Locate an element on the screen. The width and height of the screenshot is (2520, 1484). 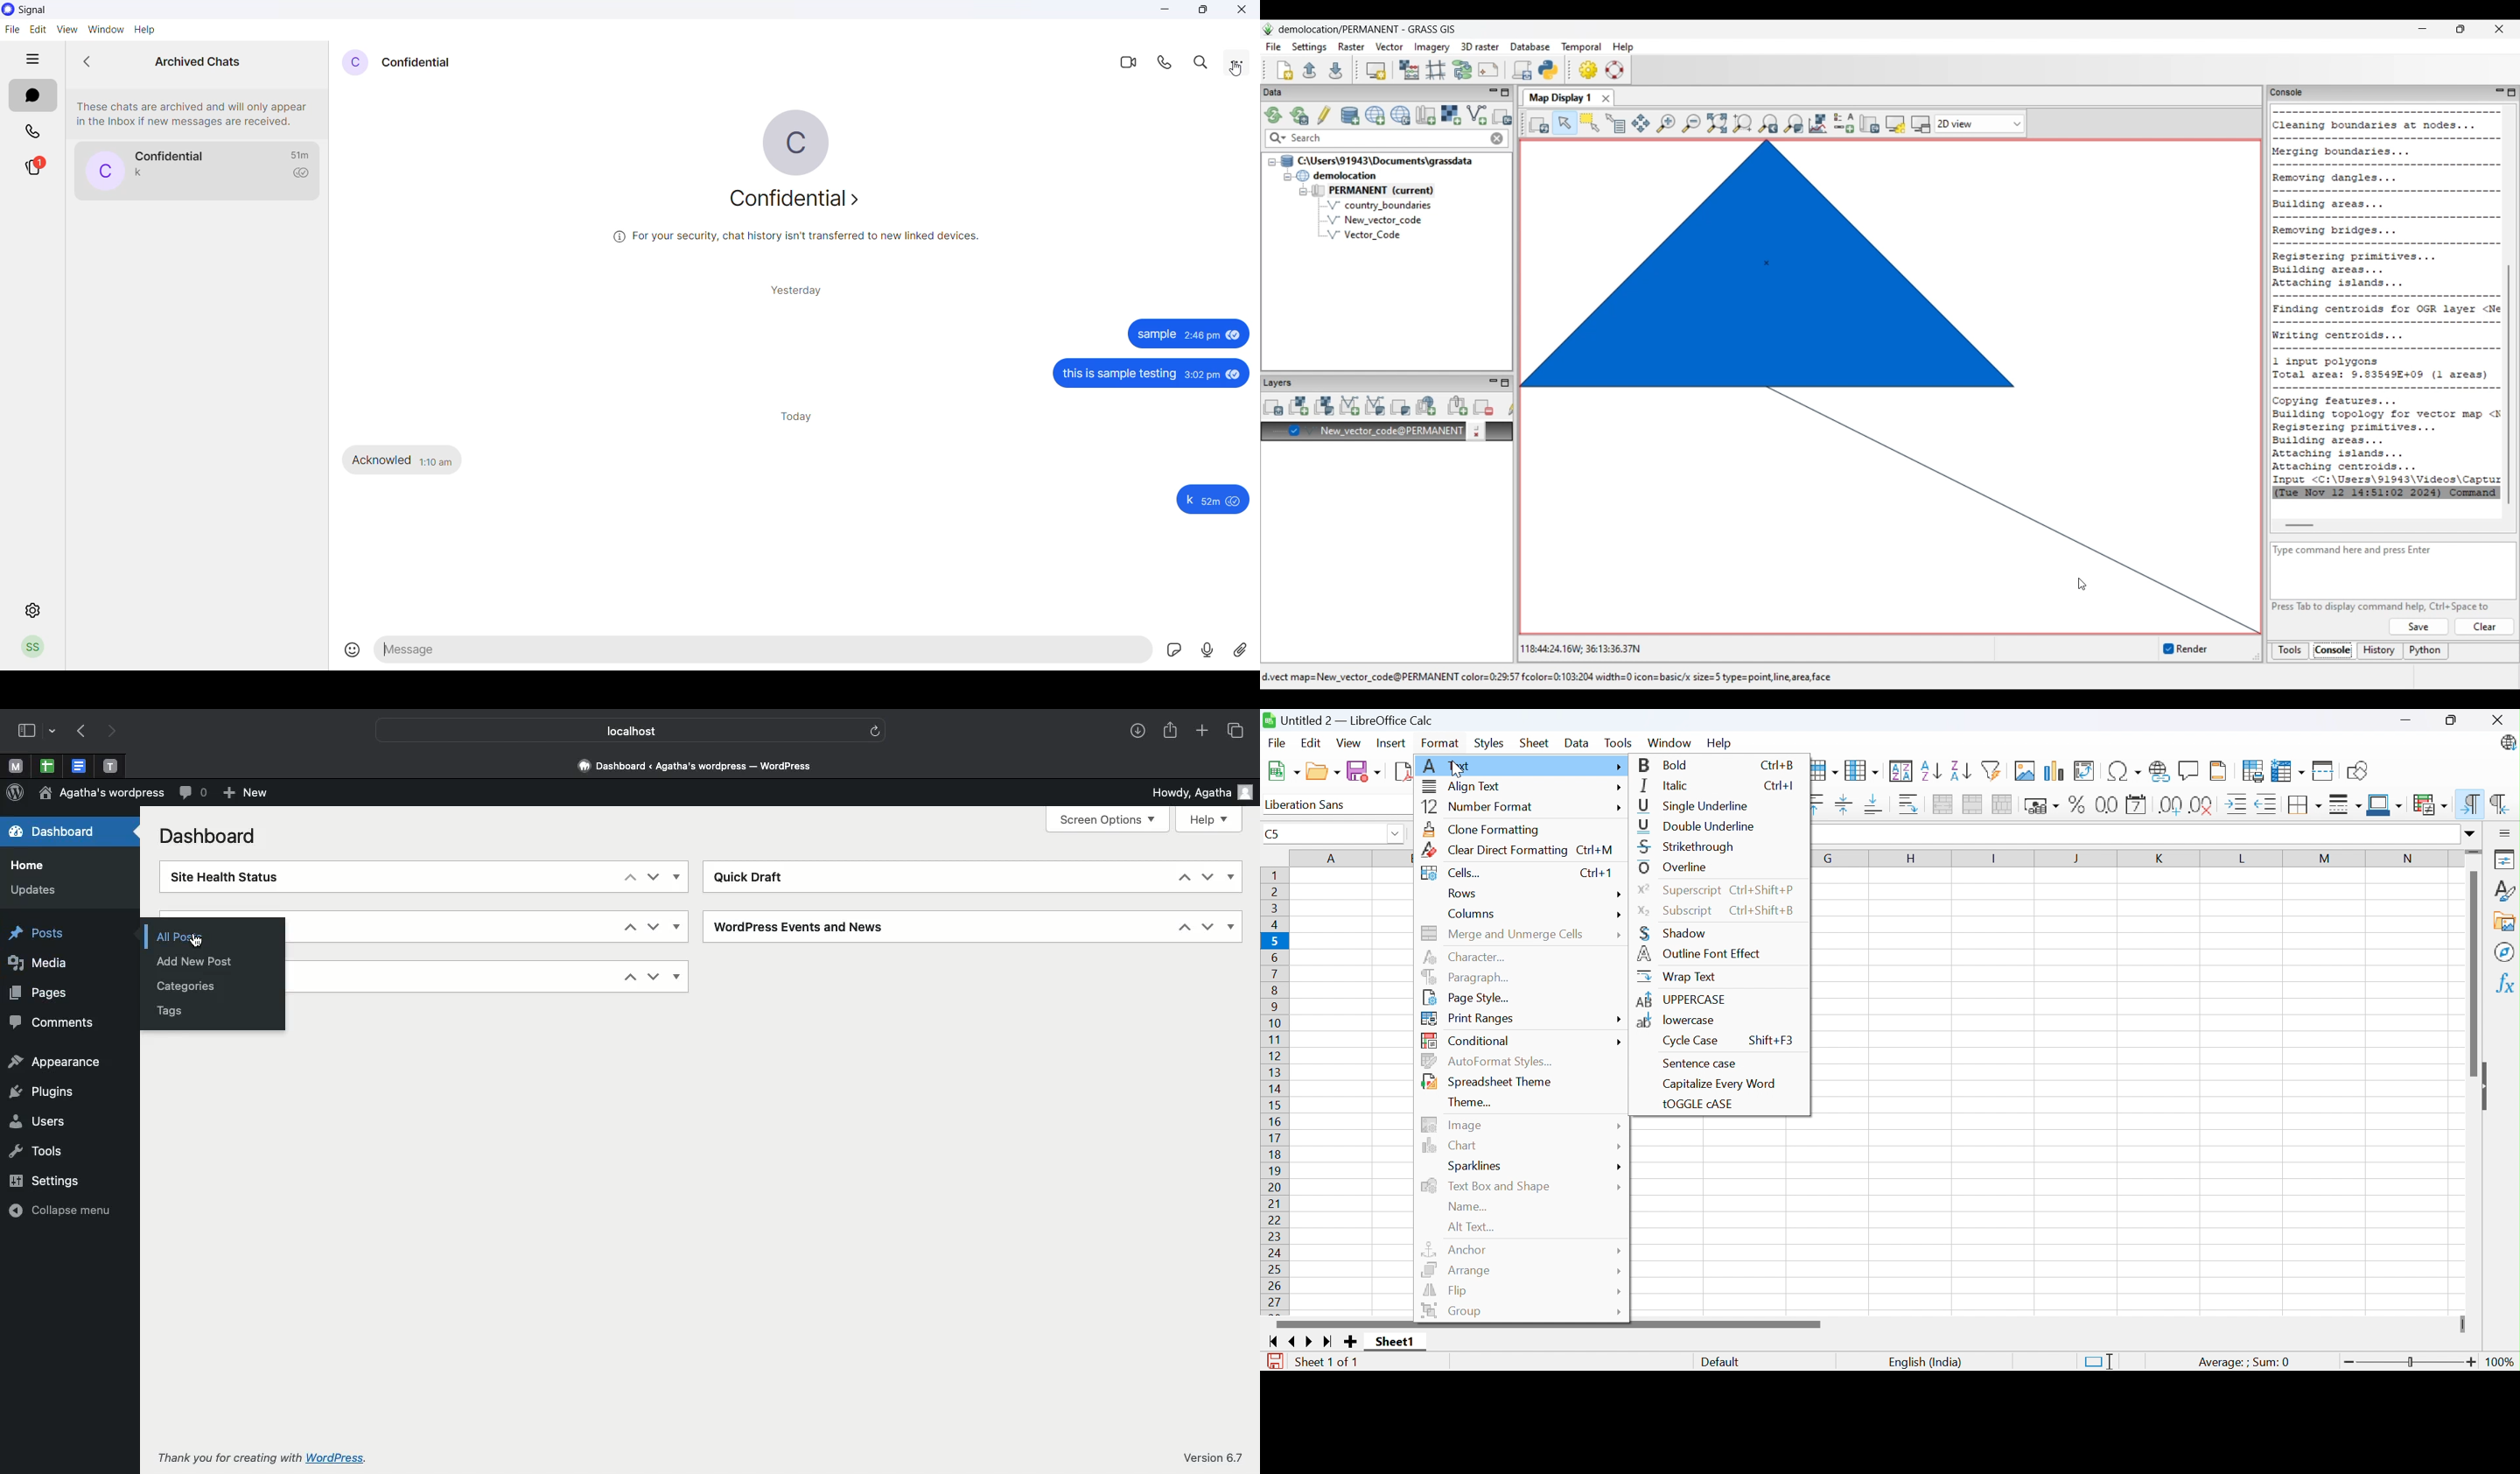
refresh is located at coordinates (877, 730).